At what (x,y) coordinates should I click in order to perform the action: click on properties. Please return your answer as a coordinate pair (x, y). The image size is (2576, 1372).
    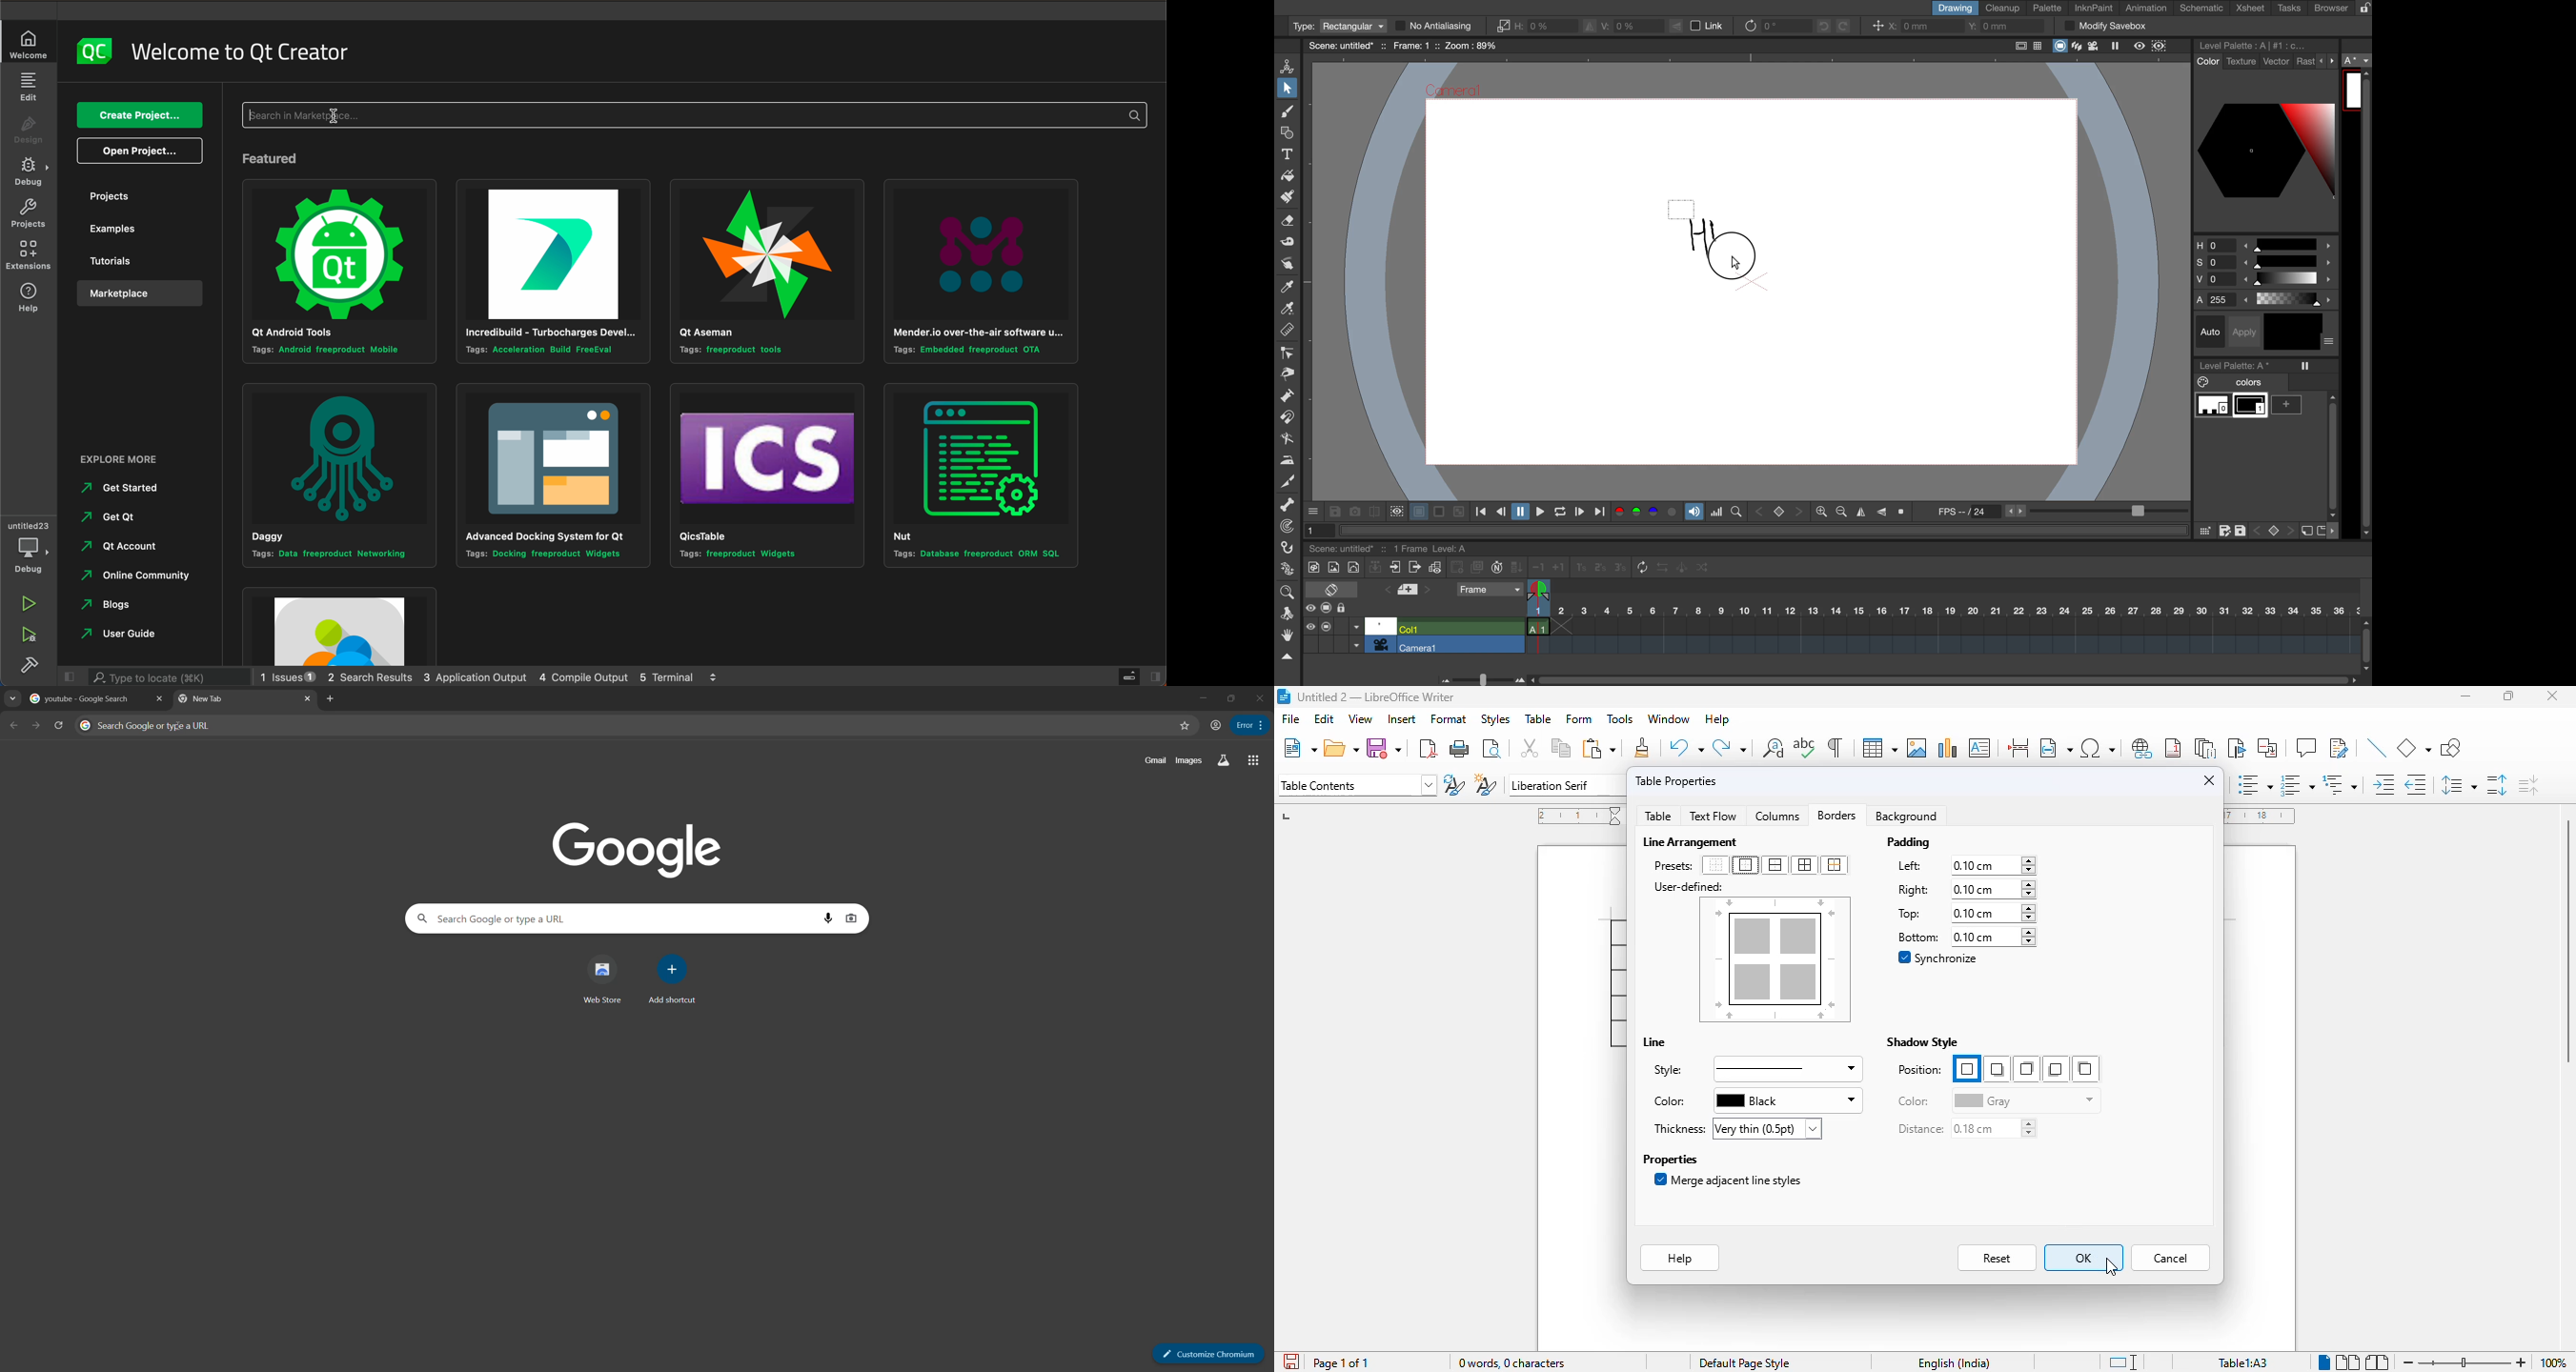
    Looking at the image, I should click on (1670, 1159).